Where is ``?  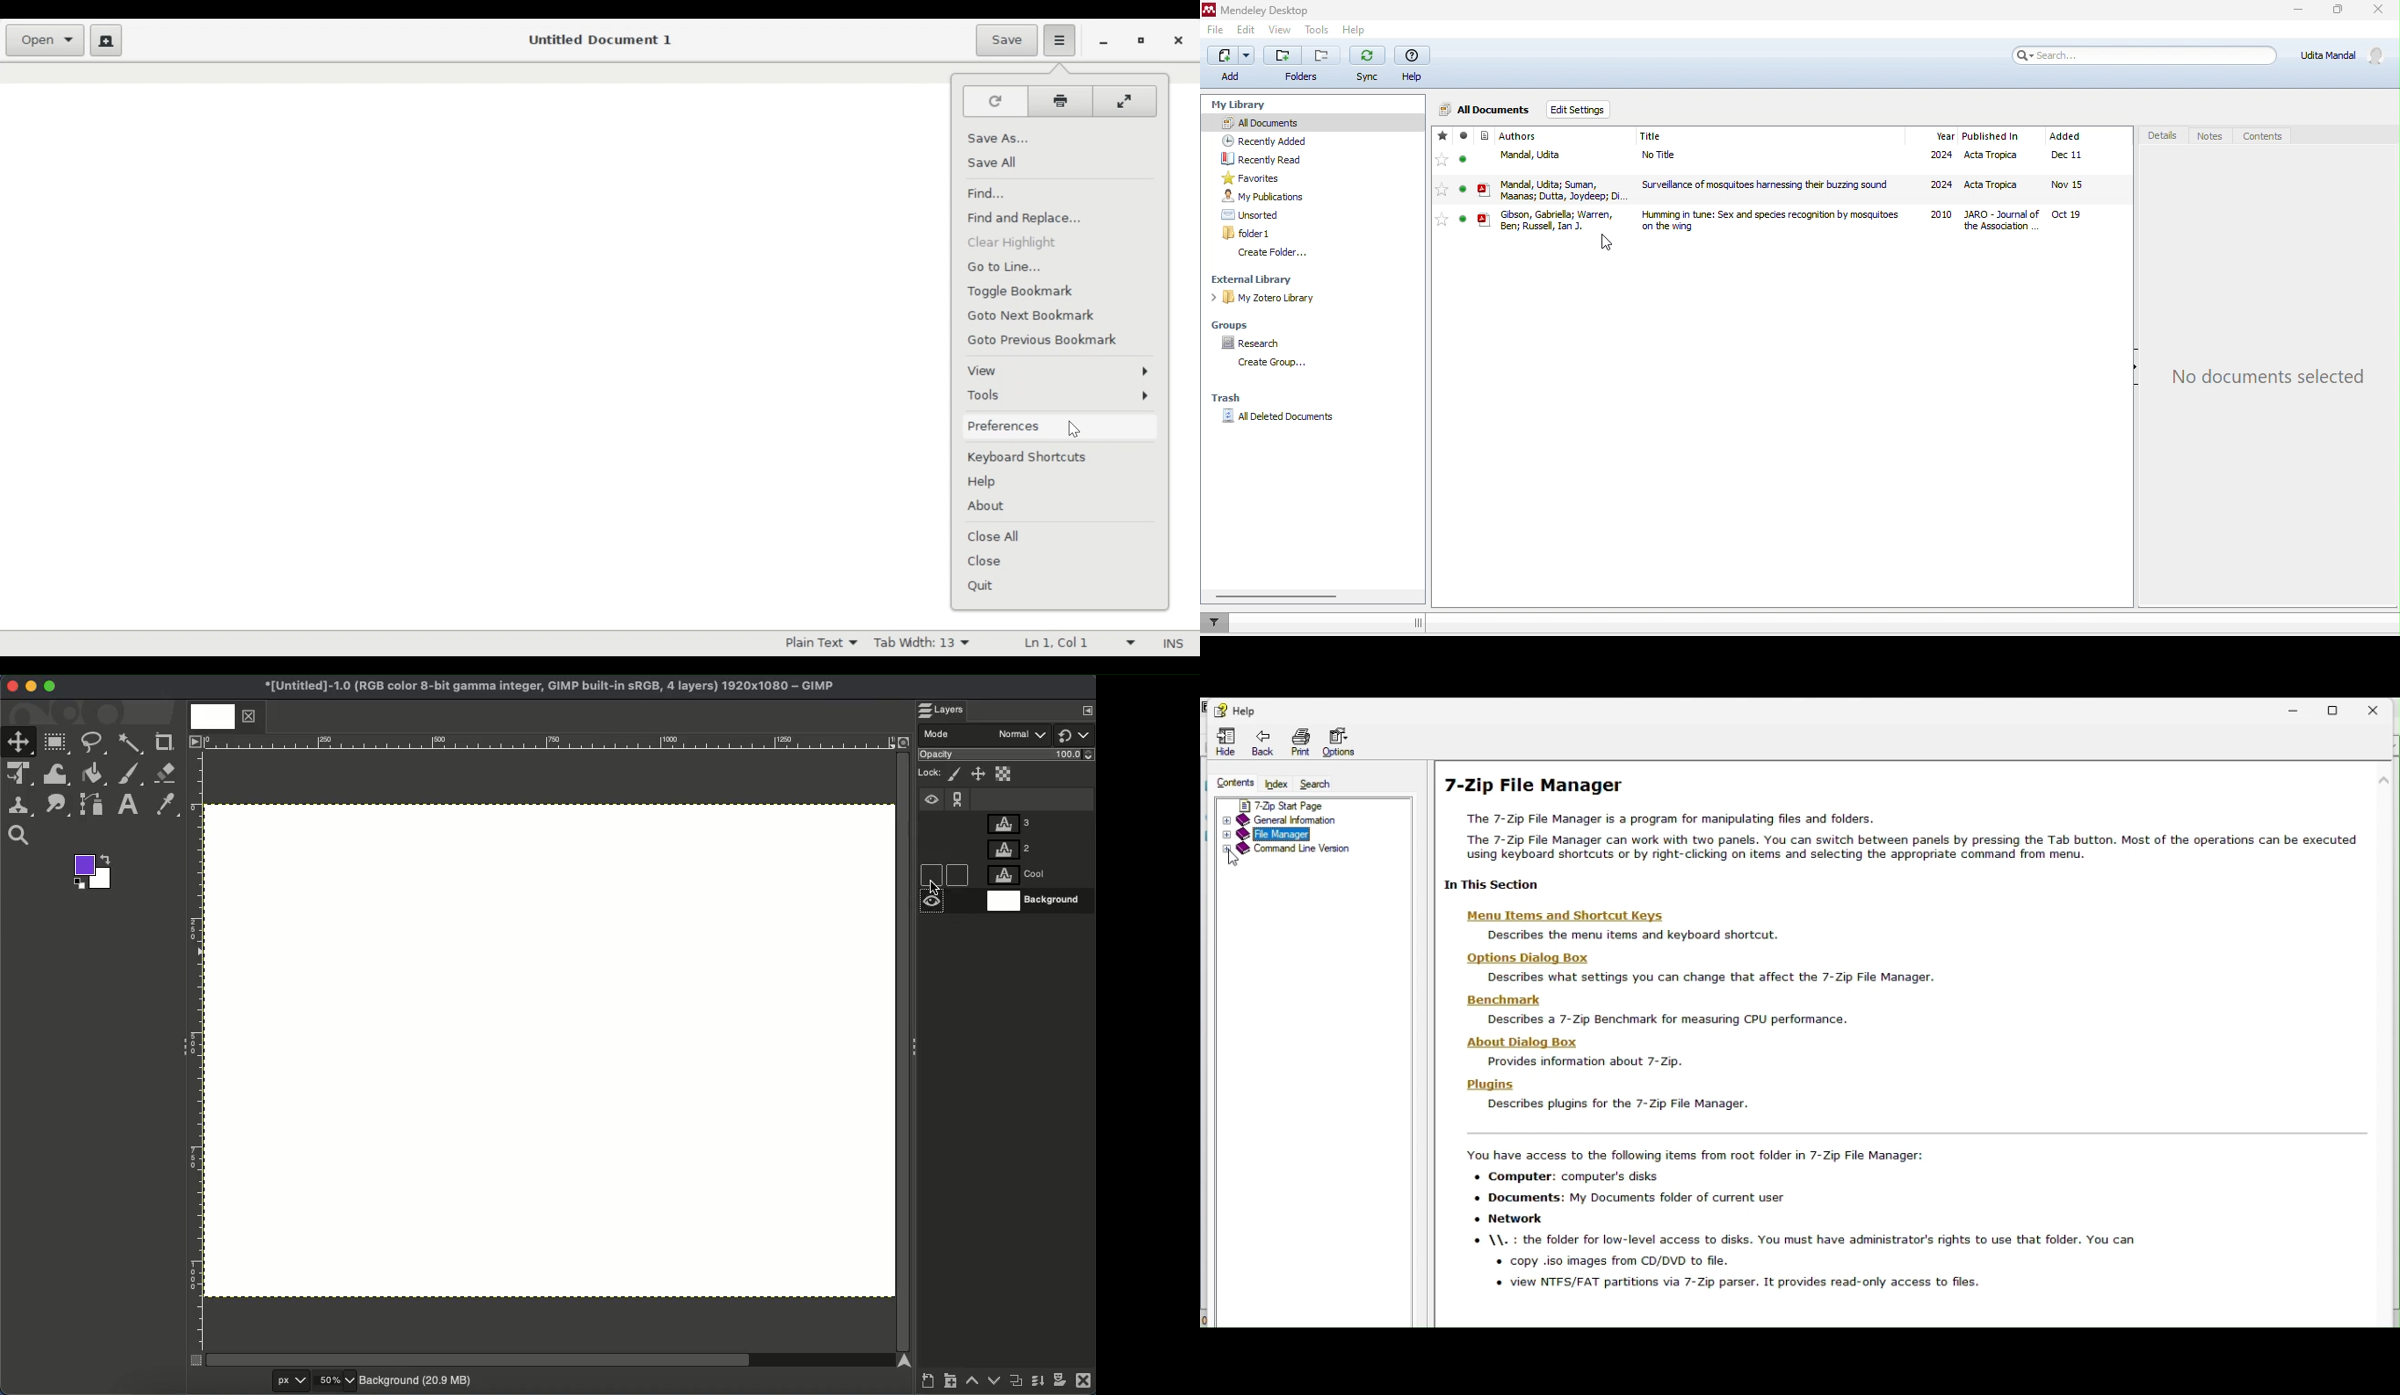
 is located at coordinates (1302, 63).